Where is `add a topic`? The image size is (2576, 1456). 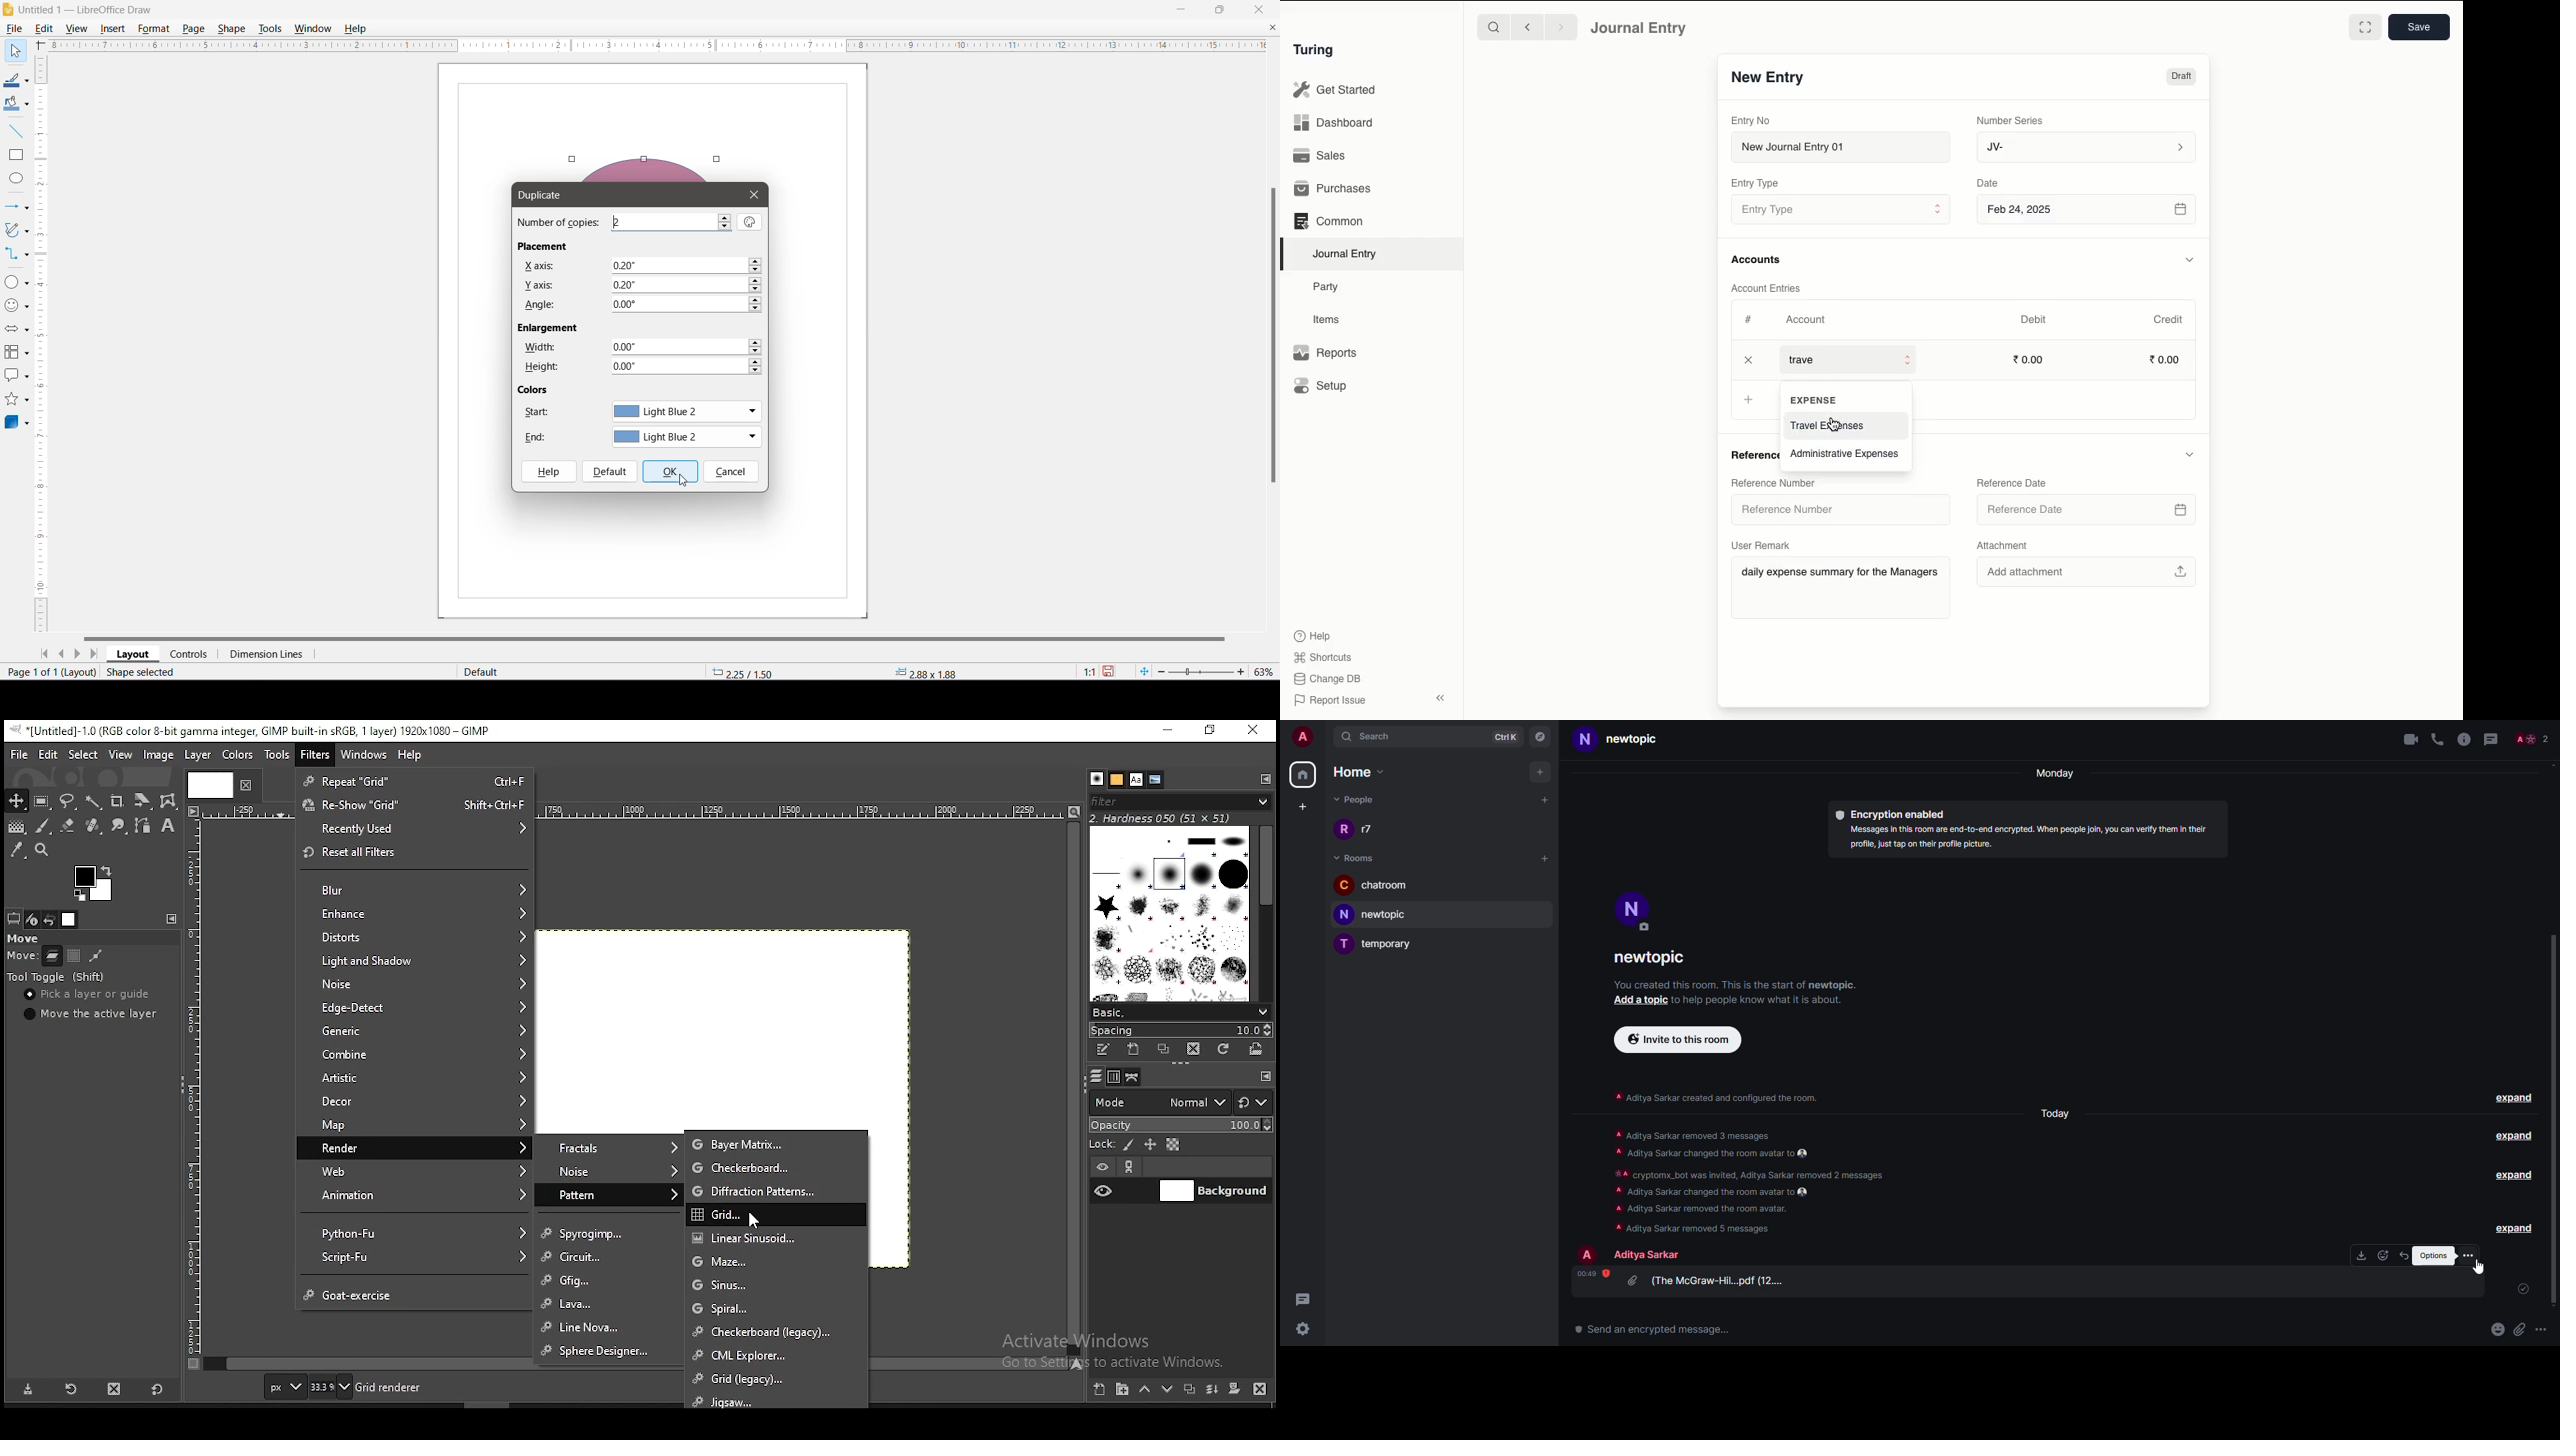 add a topic is located at coordinates (1635, 1001).